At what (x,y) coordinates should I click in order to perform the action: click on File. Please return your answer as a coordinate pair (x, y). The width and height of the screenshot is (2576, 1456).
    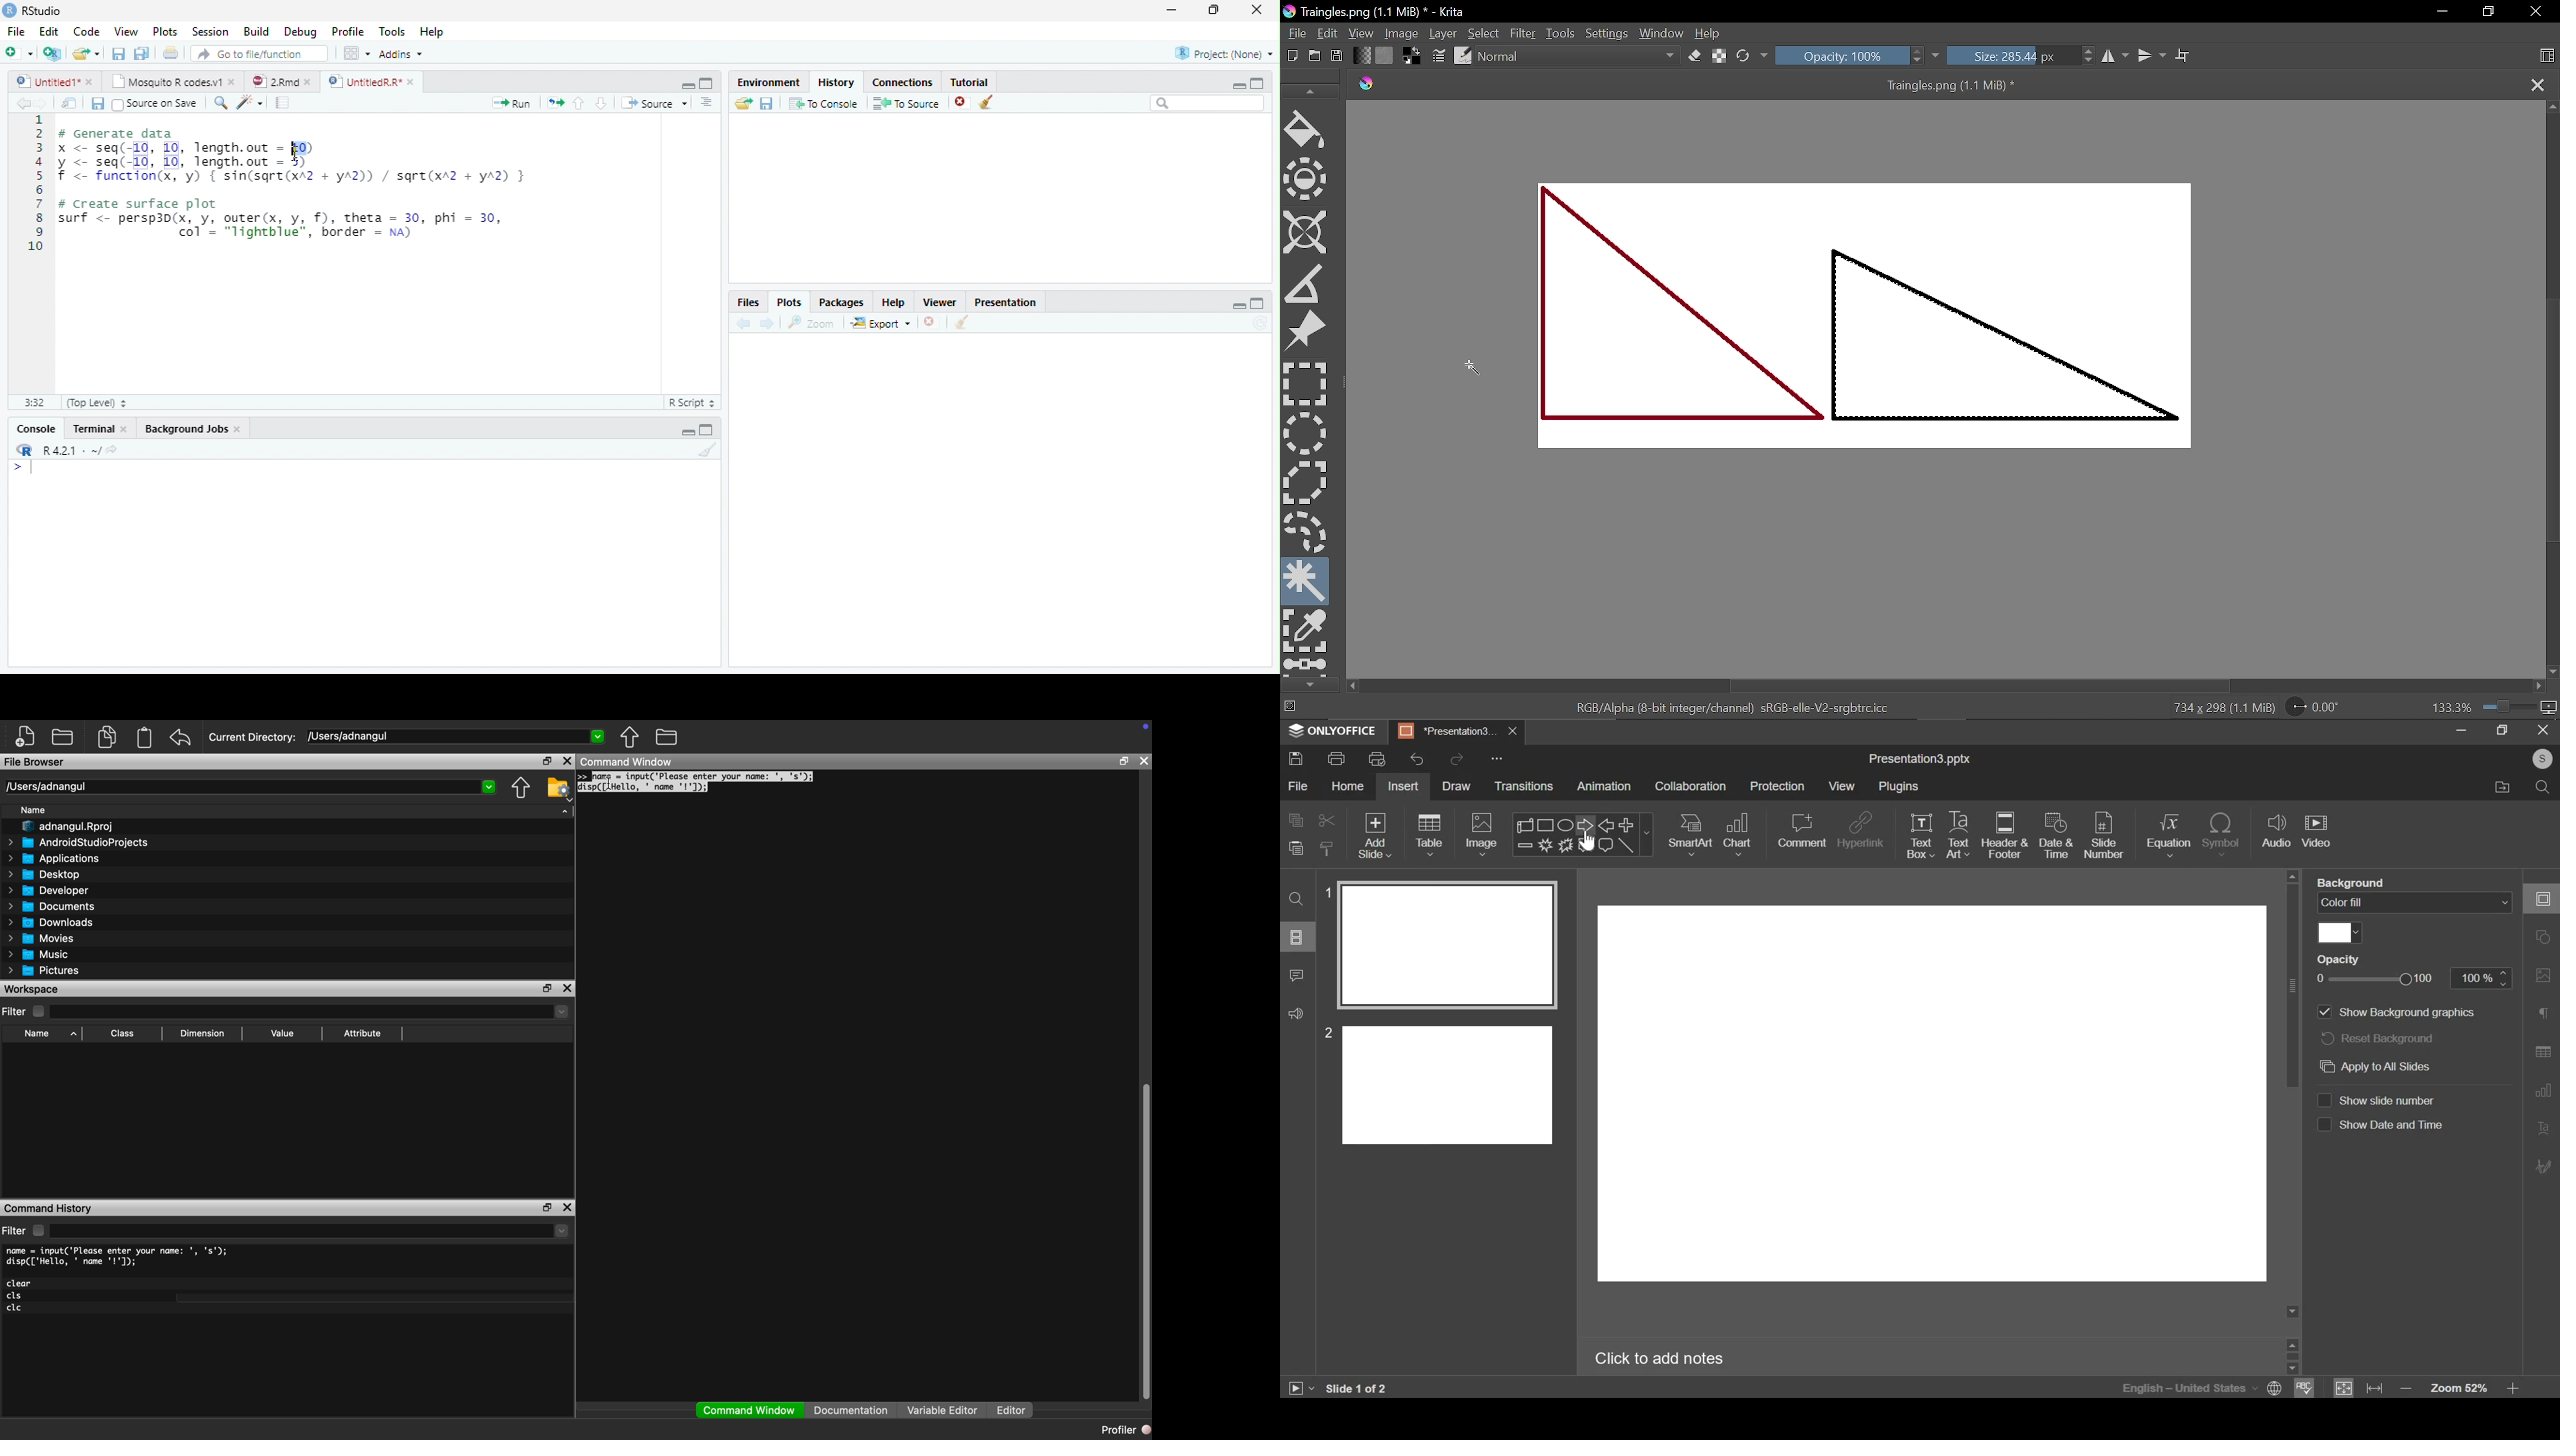
    Looking at the image, I should click on (16, 31).